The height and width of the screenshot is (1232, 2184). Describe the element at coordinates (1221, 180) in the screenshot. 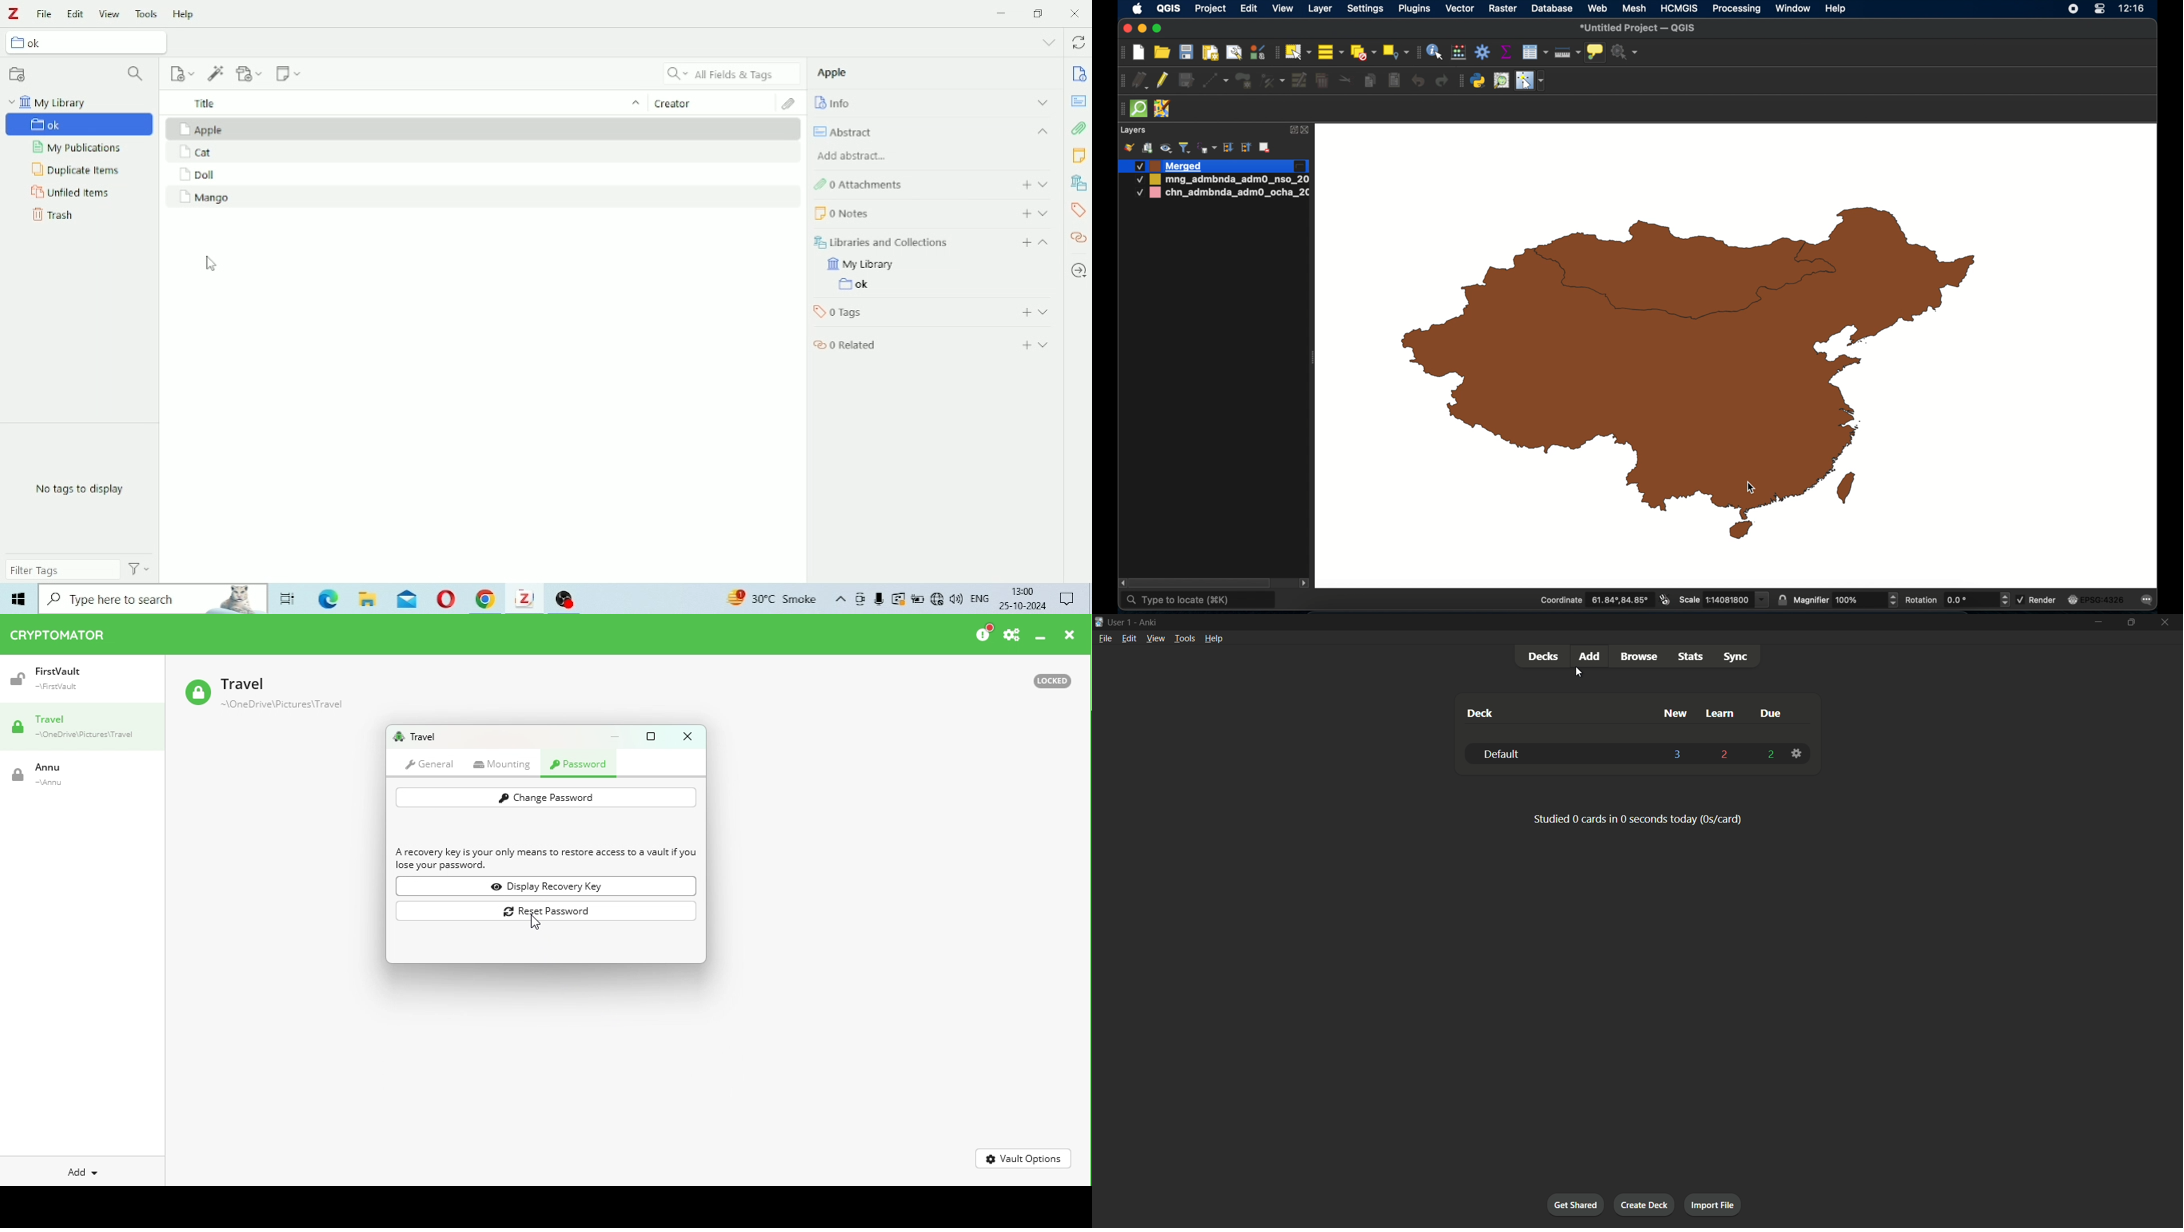

I see `mongolia administrative boundary layer 1` at that location.